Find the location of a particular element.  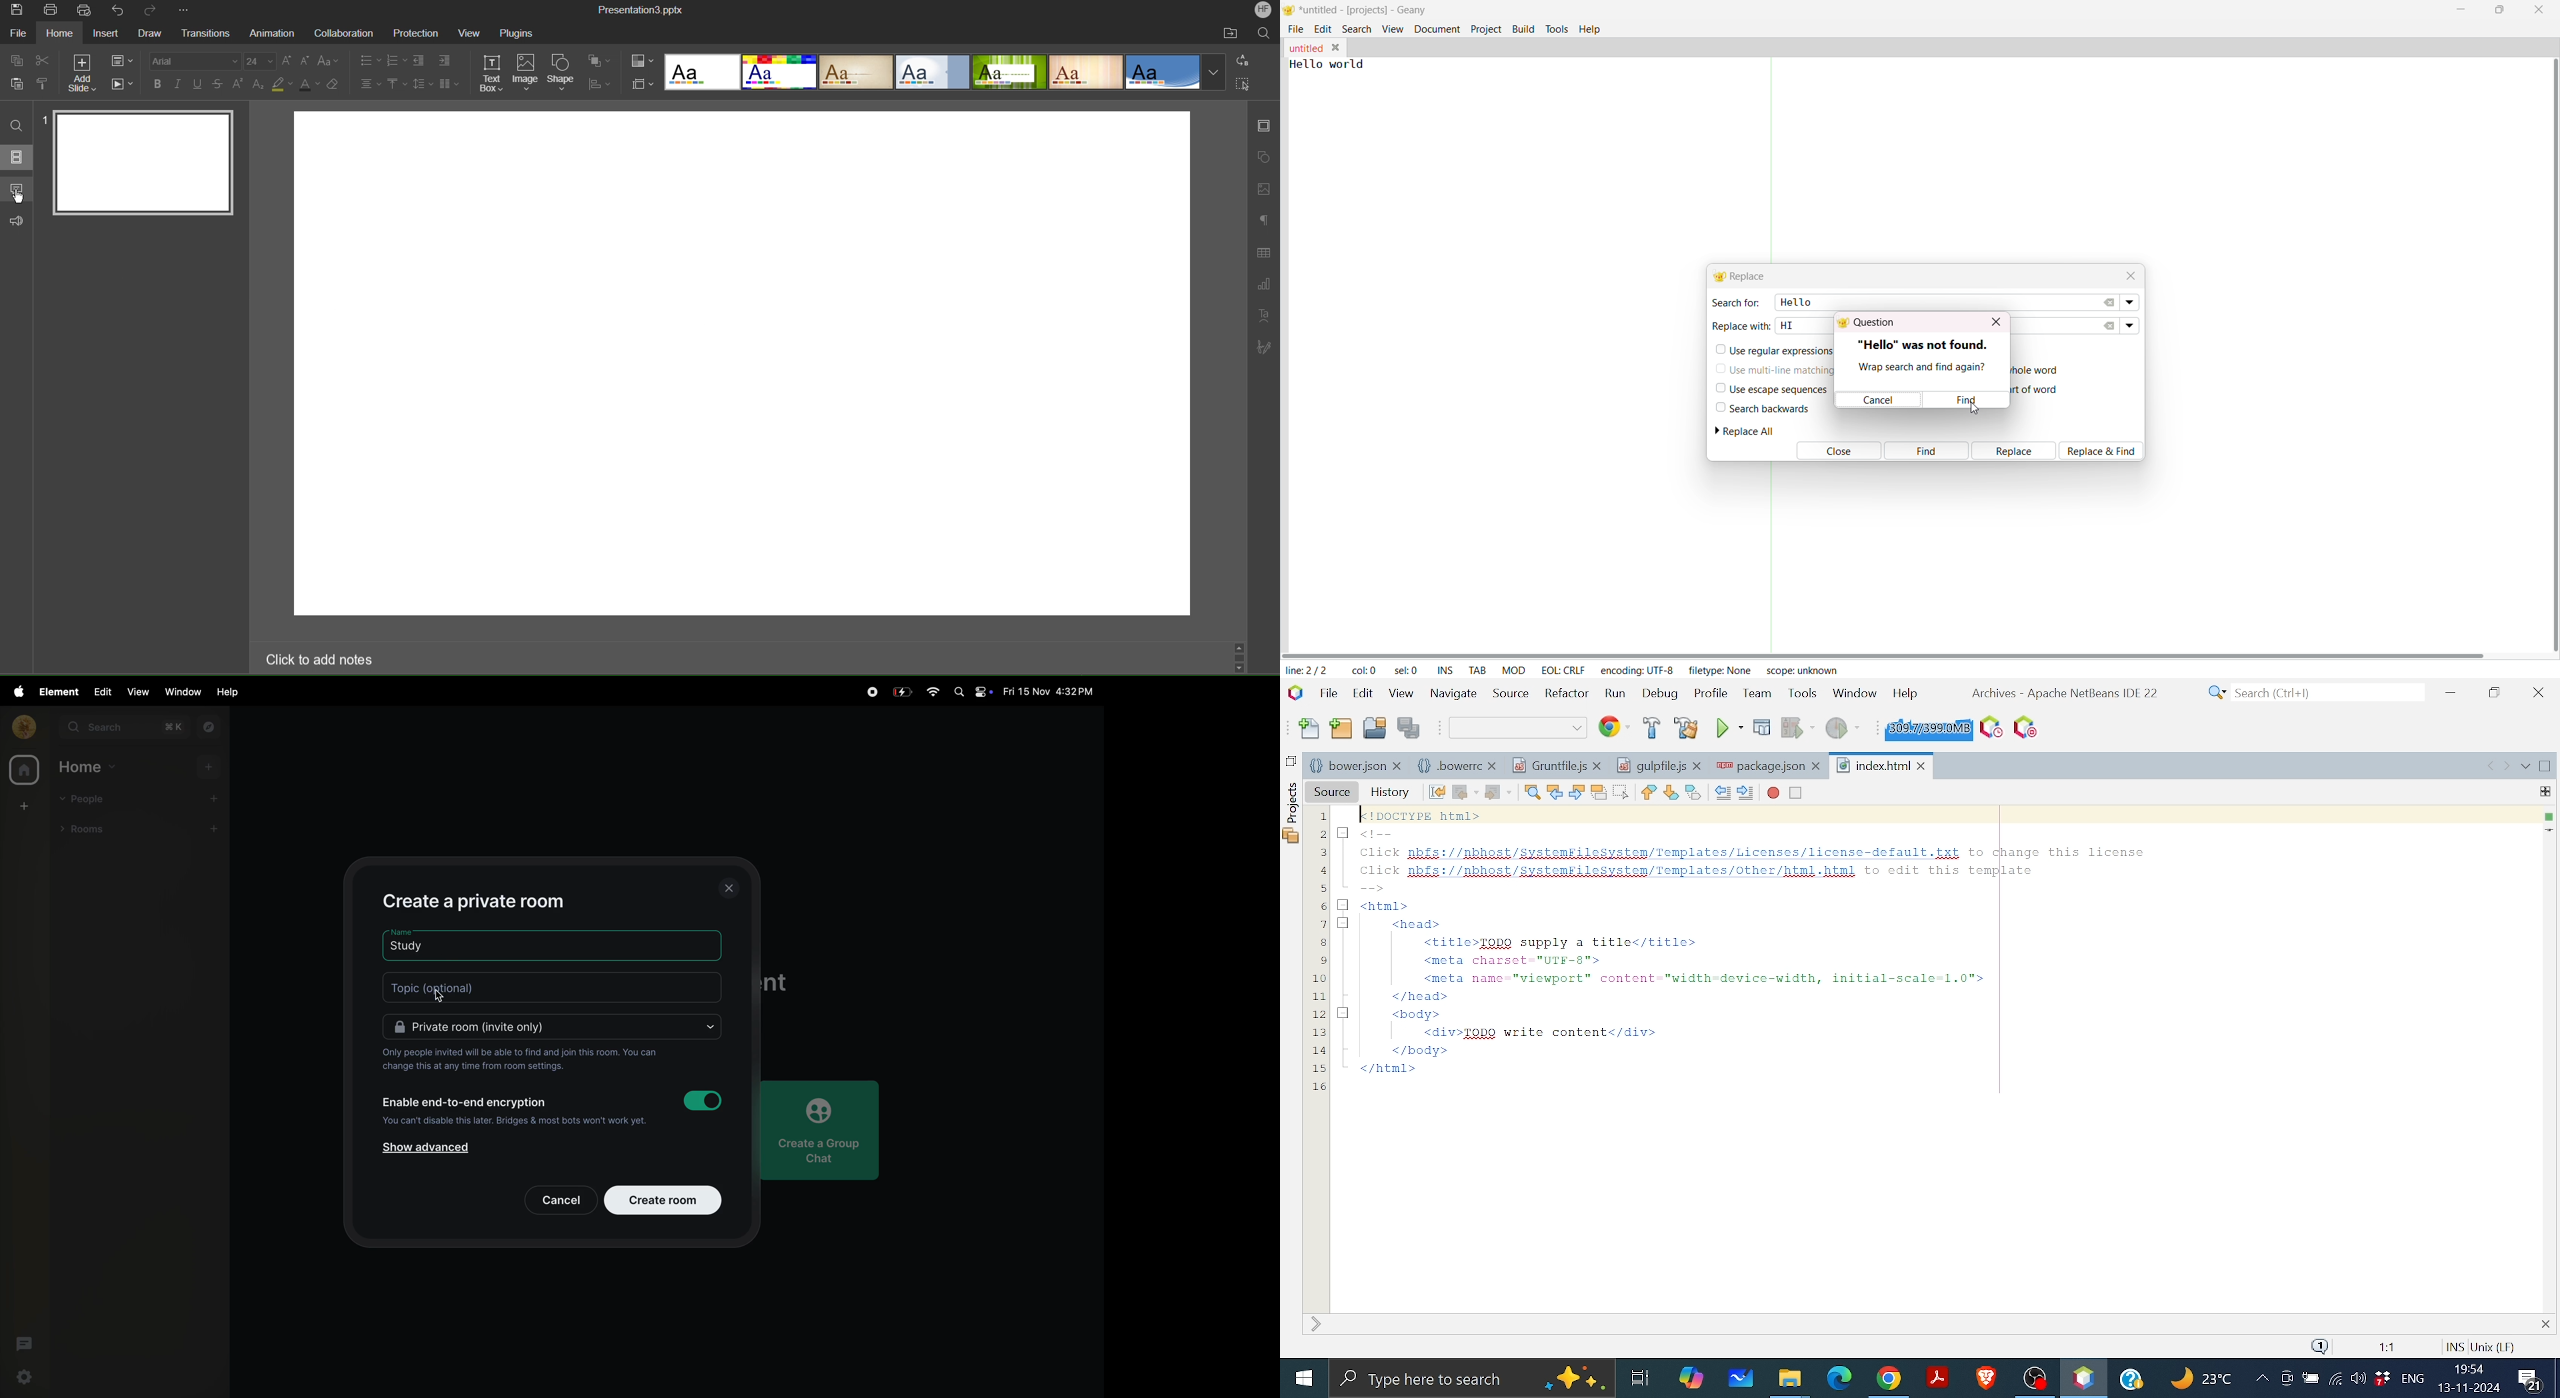

find is located at coordinates (1969, 401).